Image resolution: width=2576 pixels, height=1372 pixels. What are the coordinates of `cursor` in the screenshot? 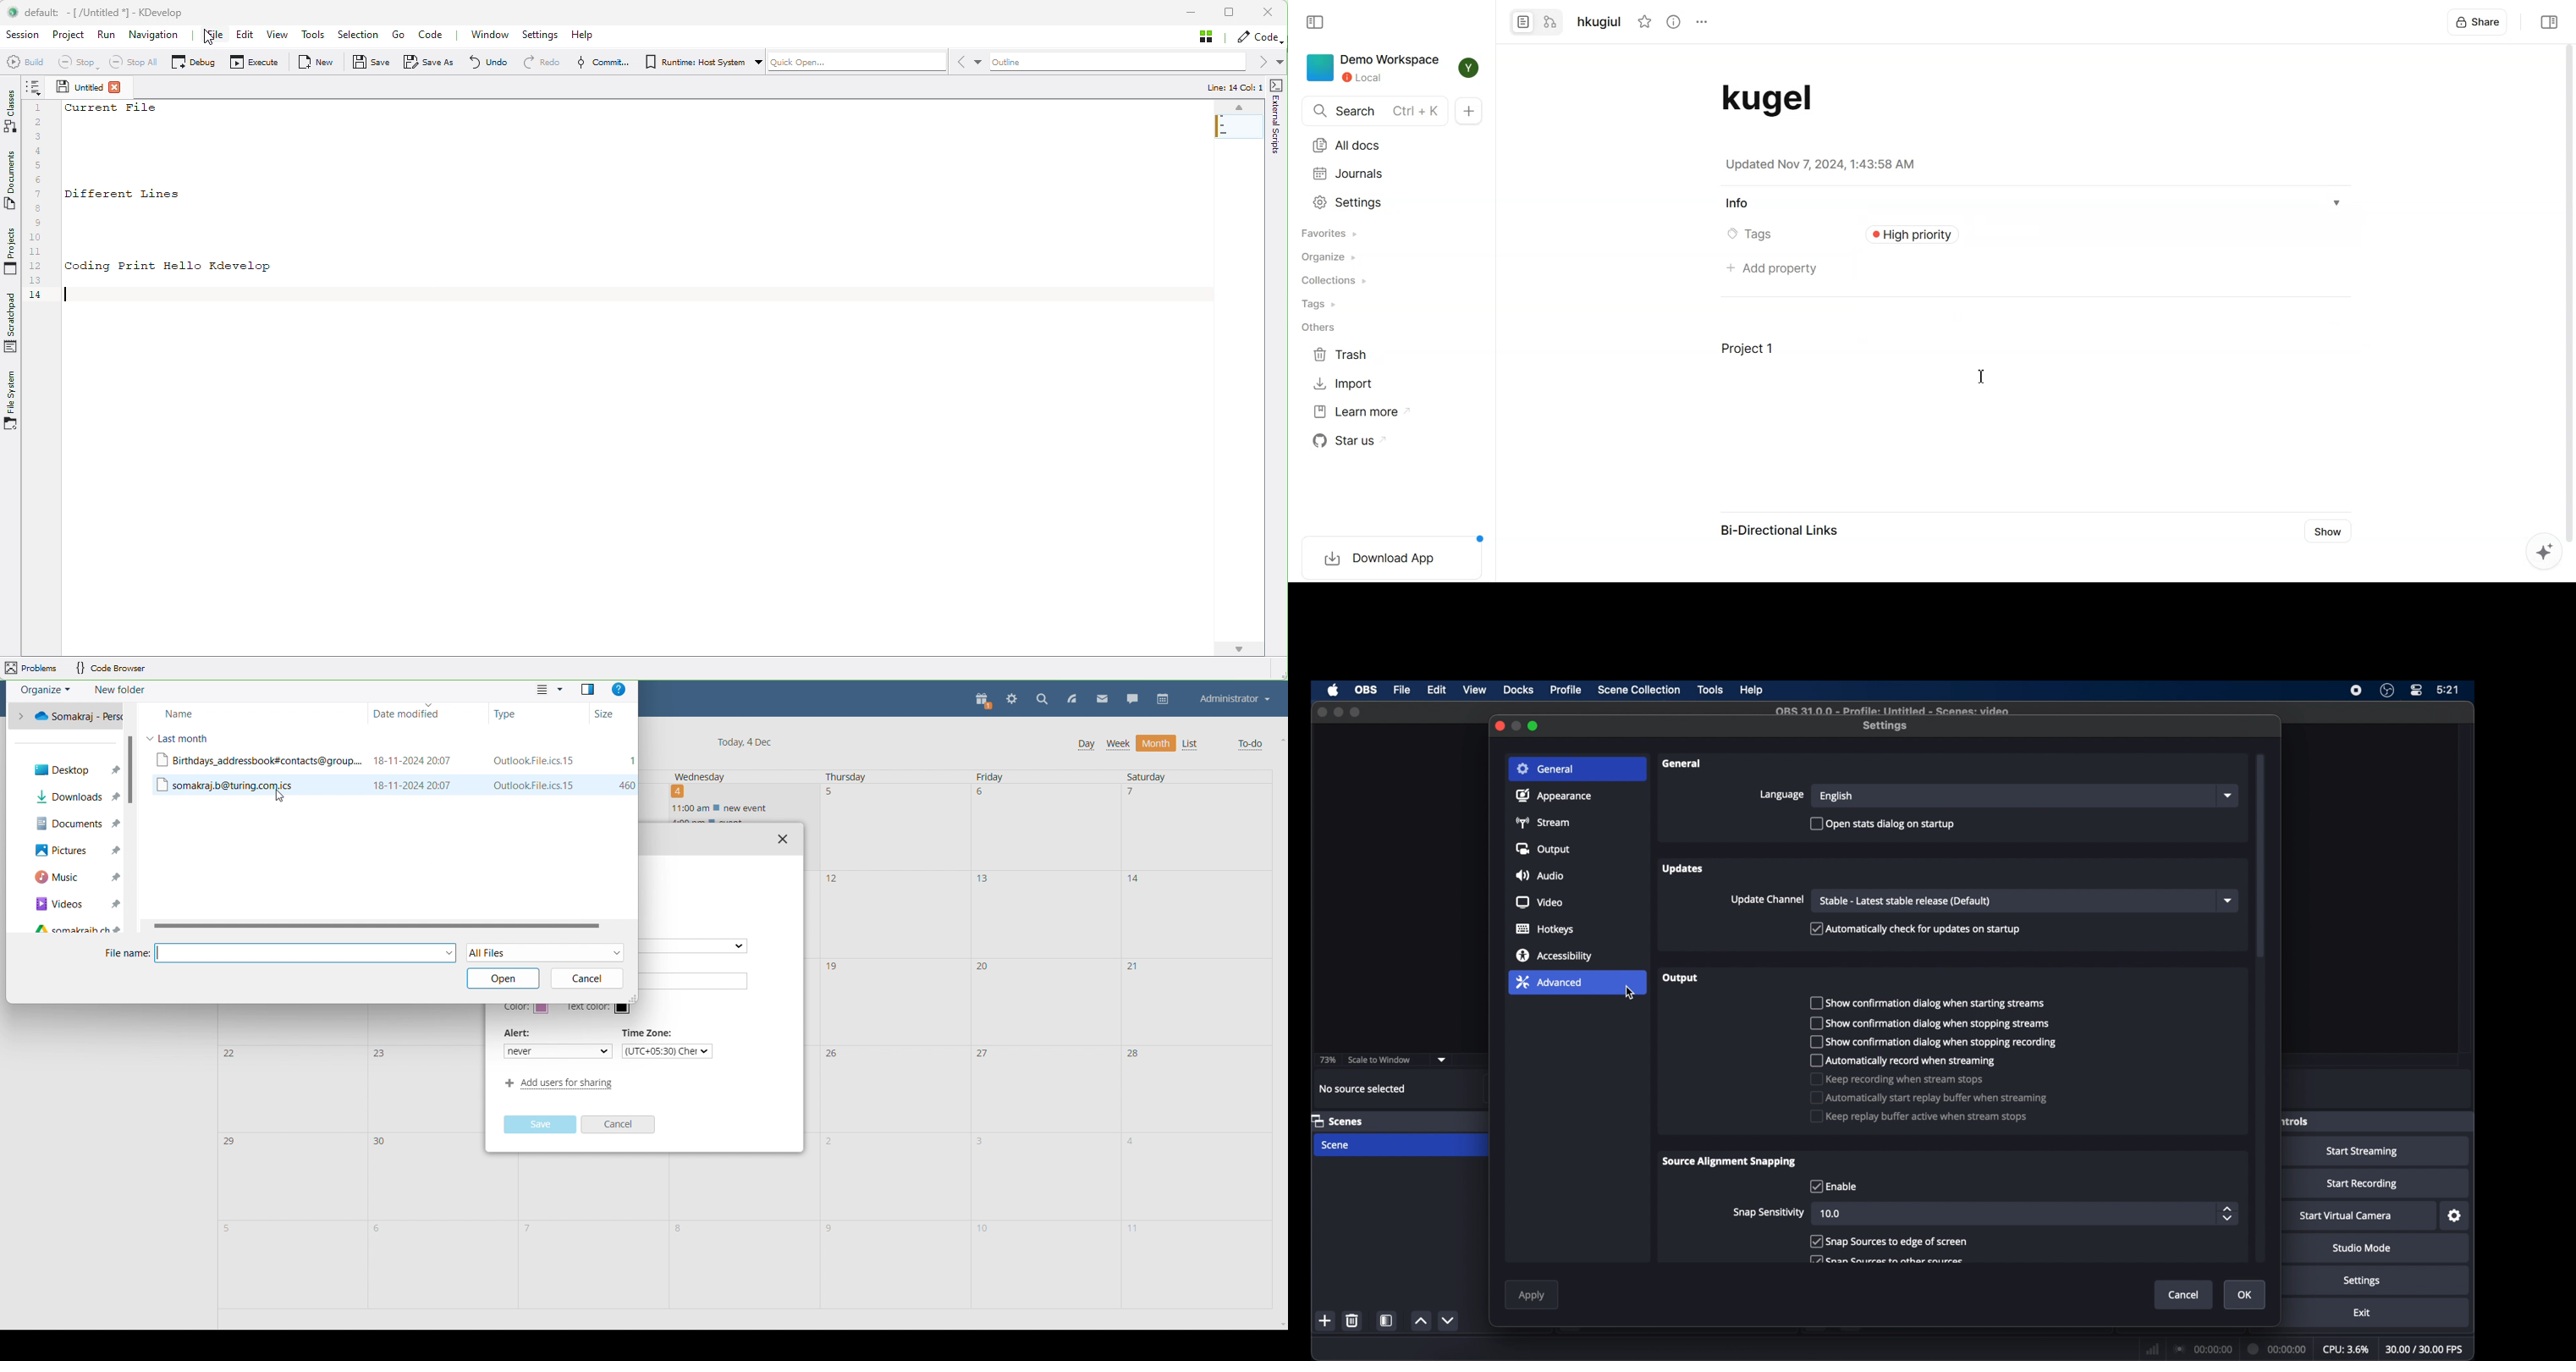 It's located at (1631, 993).